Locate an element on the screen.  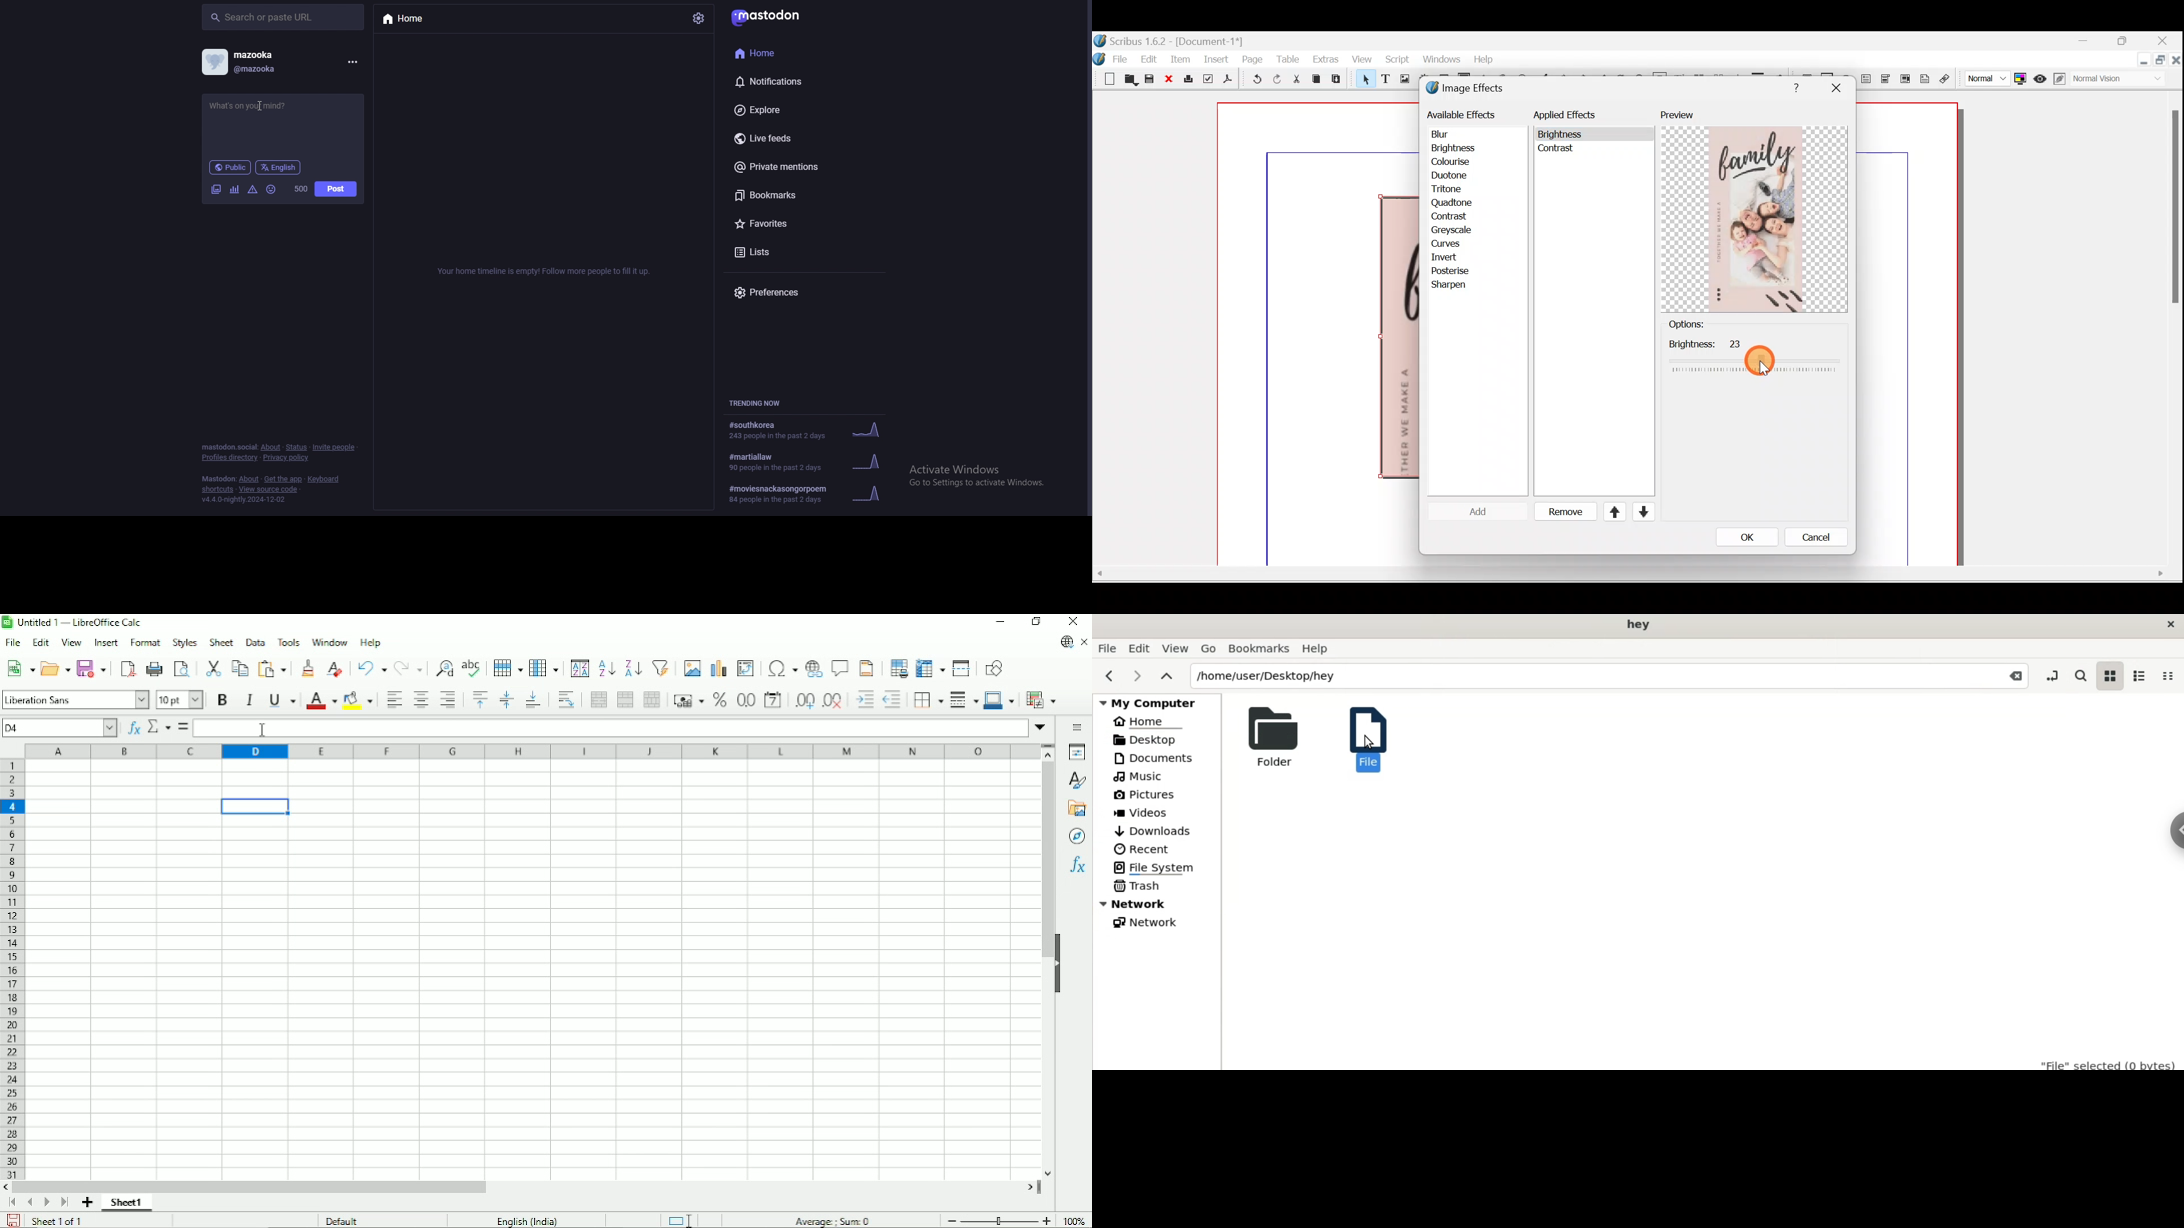
Image effects is located at coordinates (1472, 89).